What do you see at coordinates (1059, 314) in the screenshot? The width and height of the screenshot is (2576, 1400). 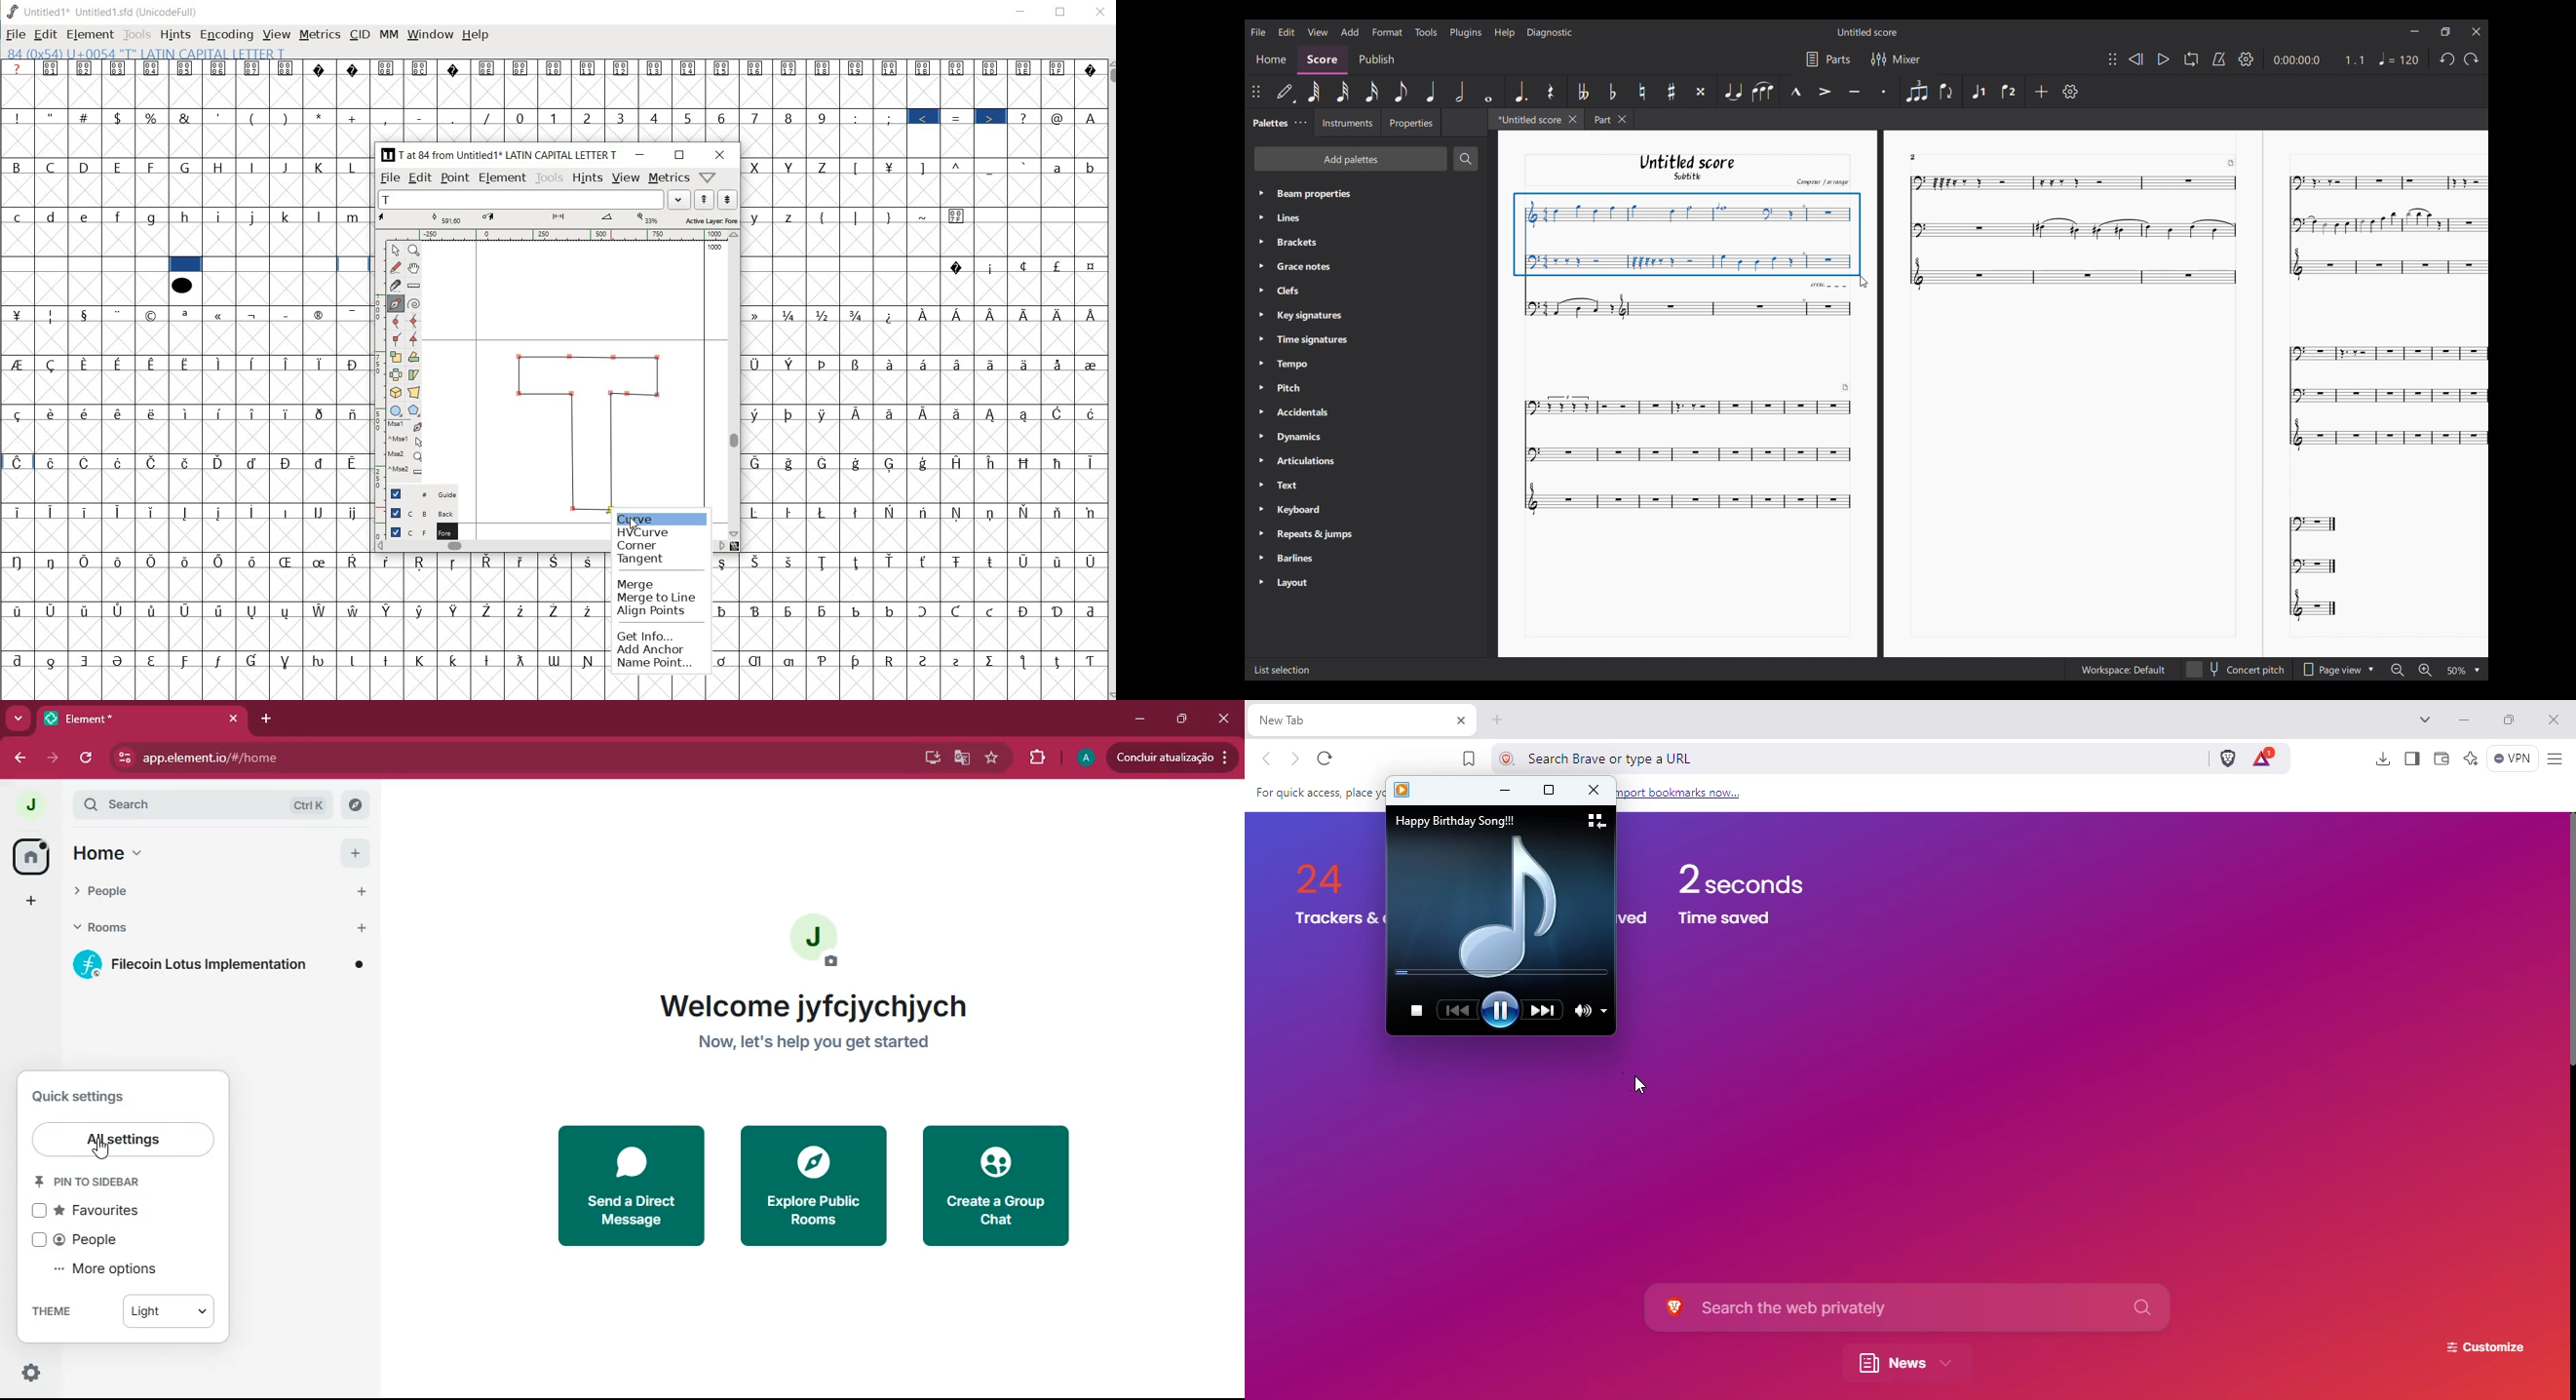 I see `Symbol` at bounding box center [1059, 314].